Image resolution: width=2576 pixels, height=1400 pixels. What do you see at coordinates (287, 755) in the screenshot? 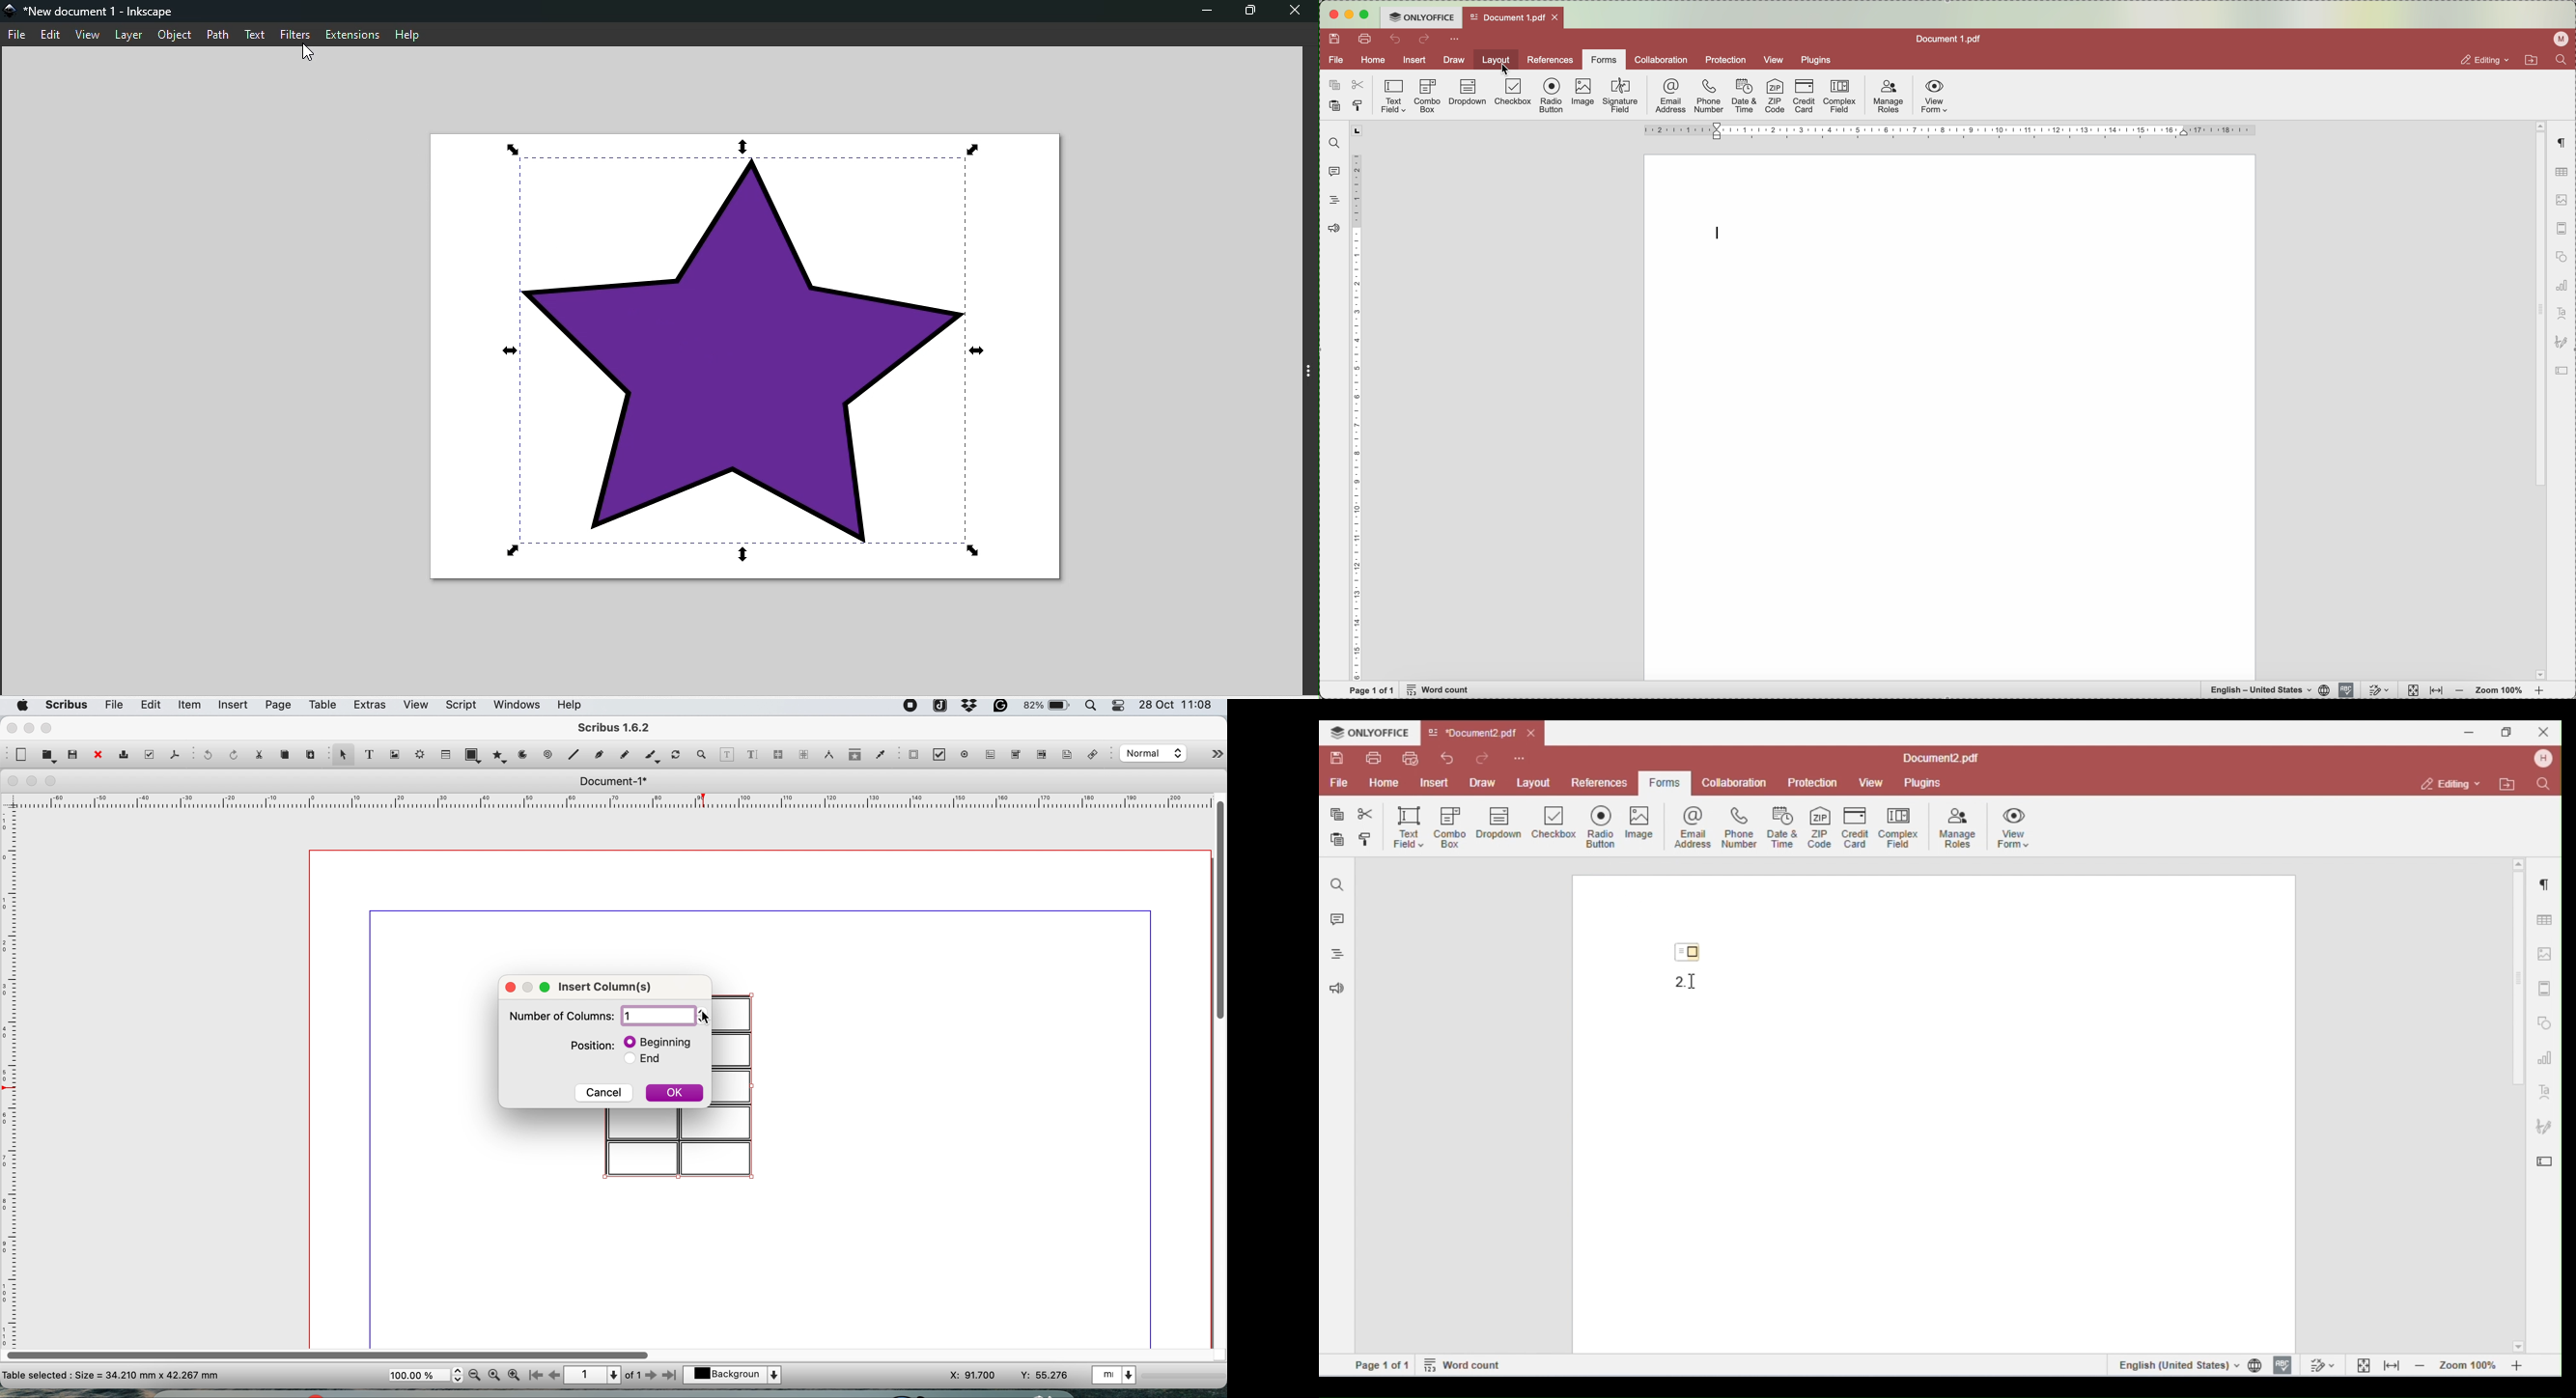
I see `copy` at bounding box center [287, 755].